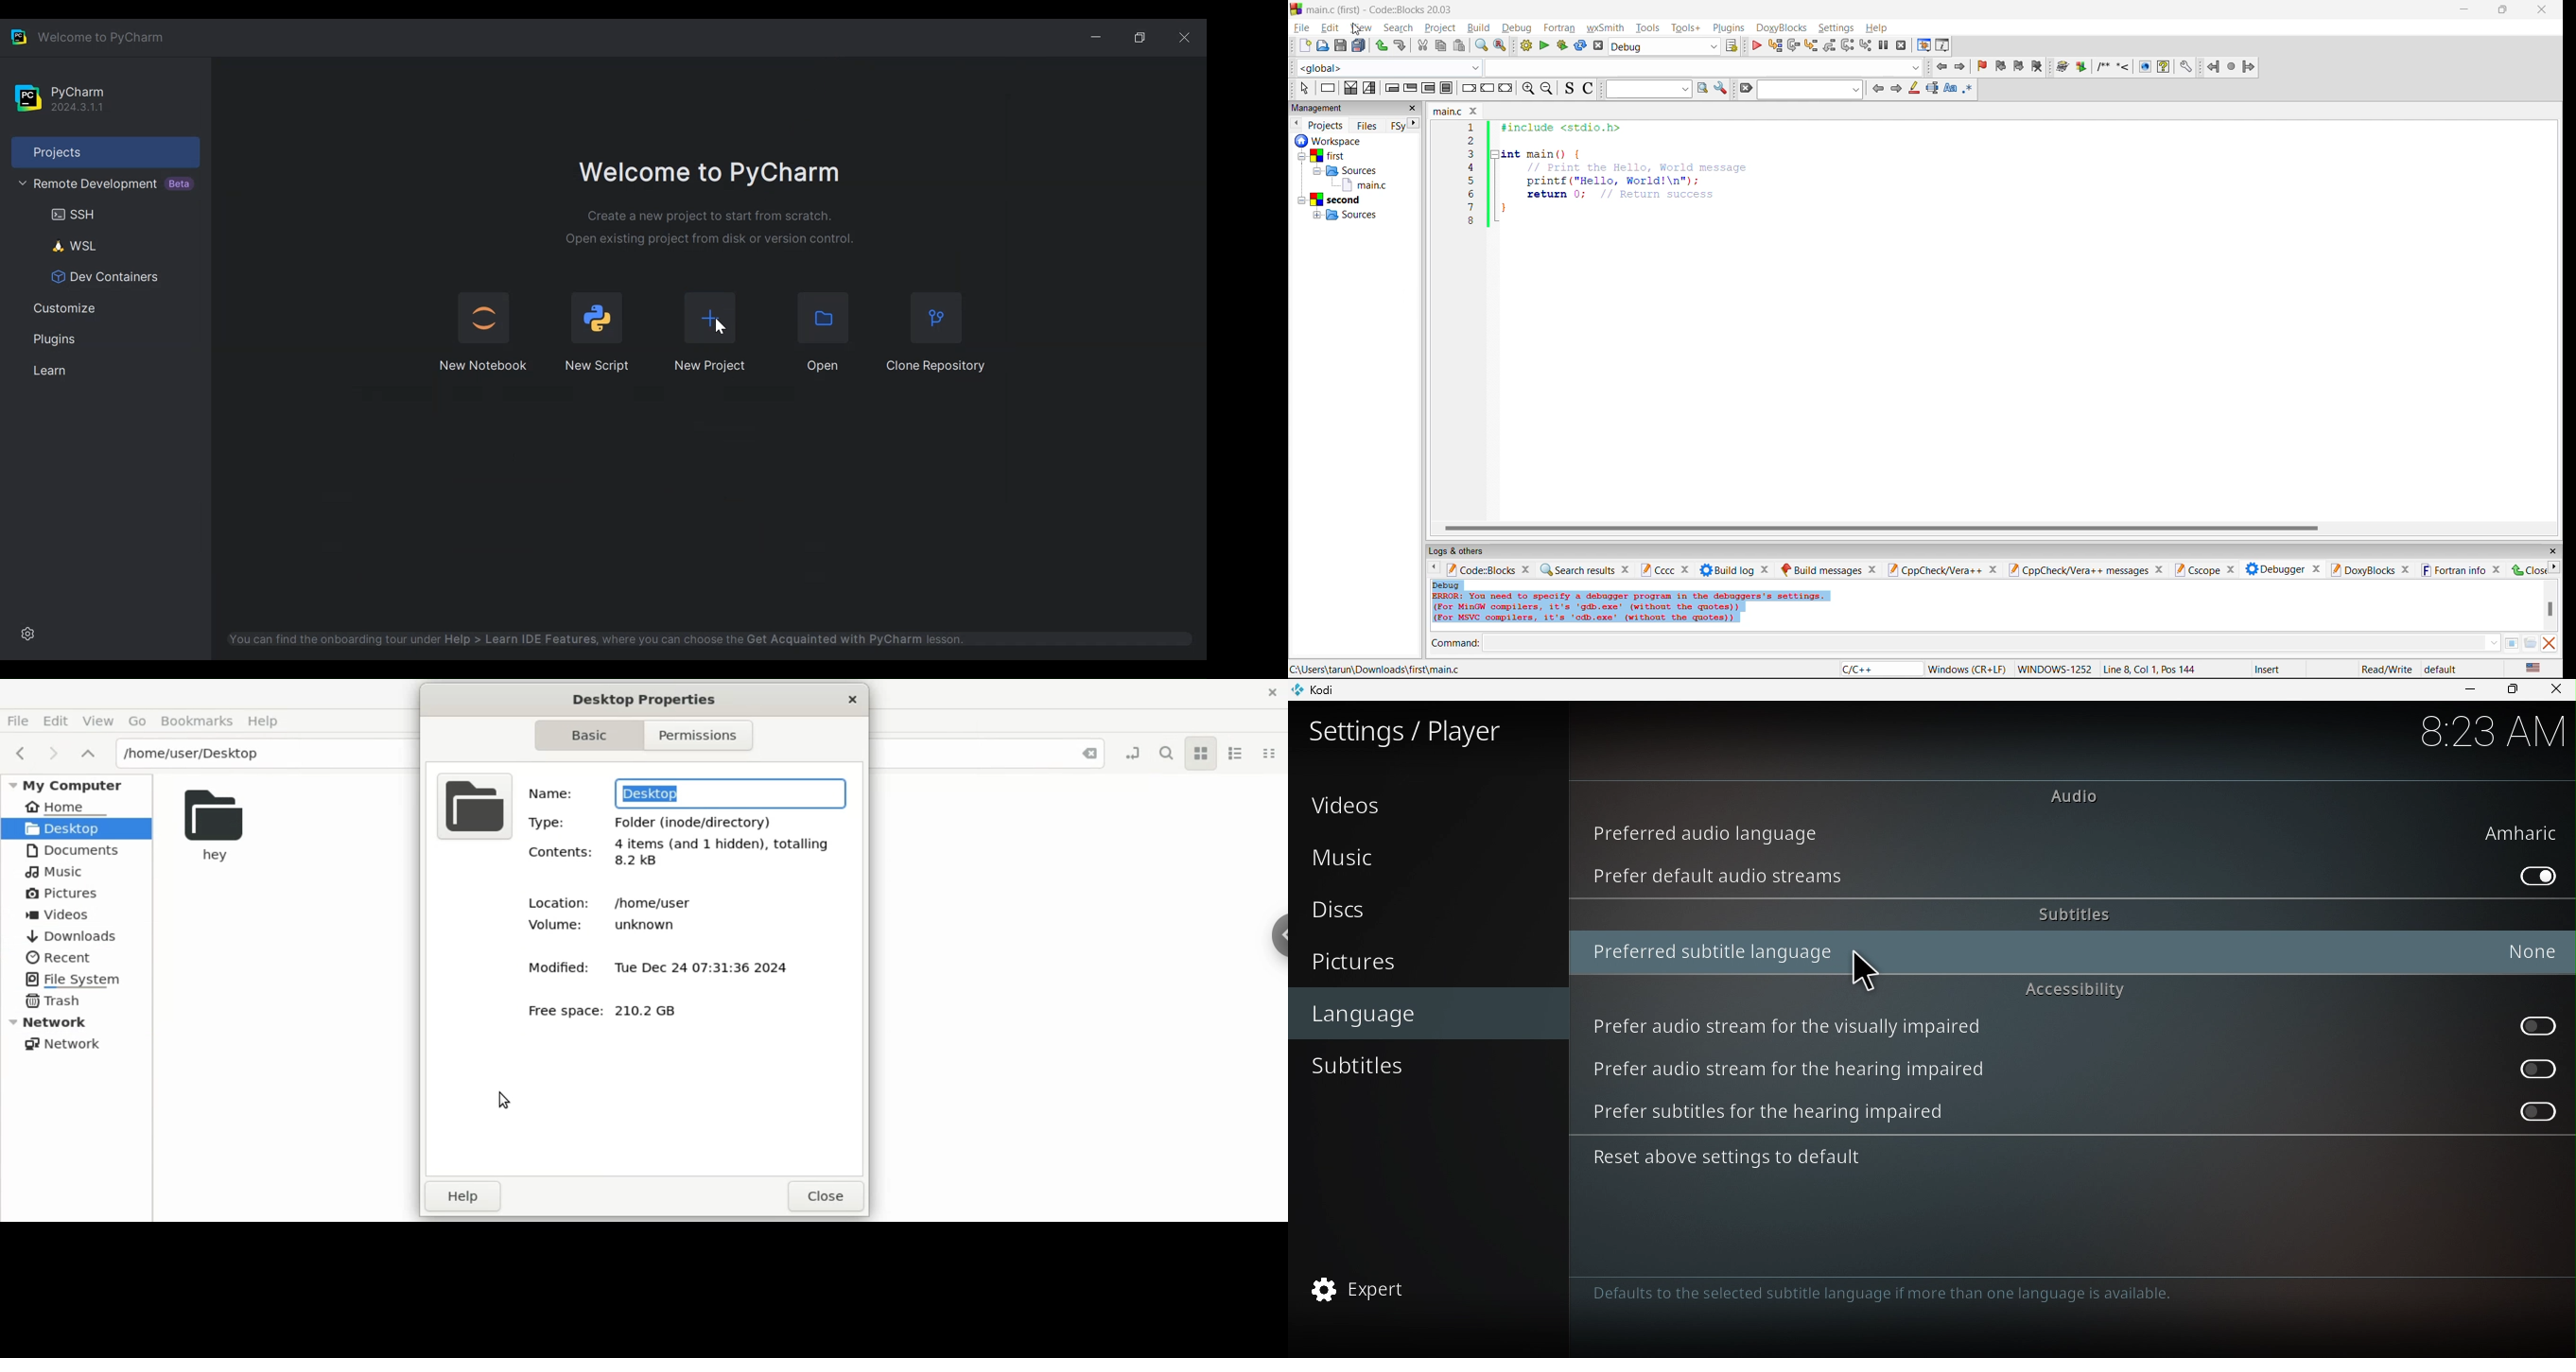  What do you see at coordinates (1420, 914) in the screenshot?
I see `Discs` at bounding box center [1420, 914].